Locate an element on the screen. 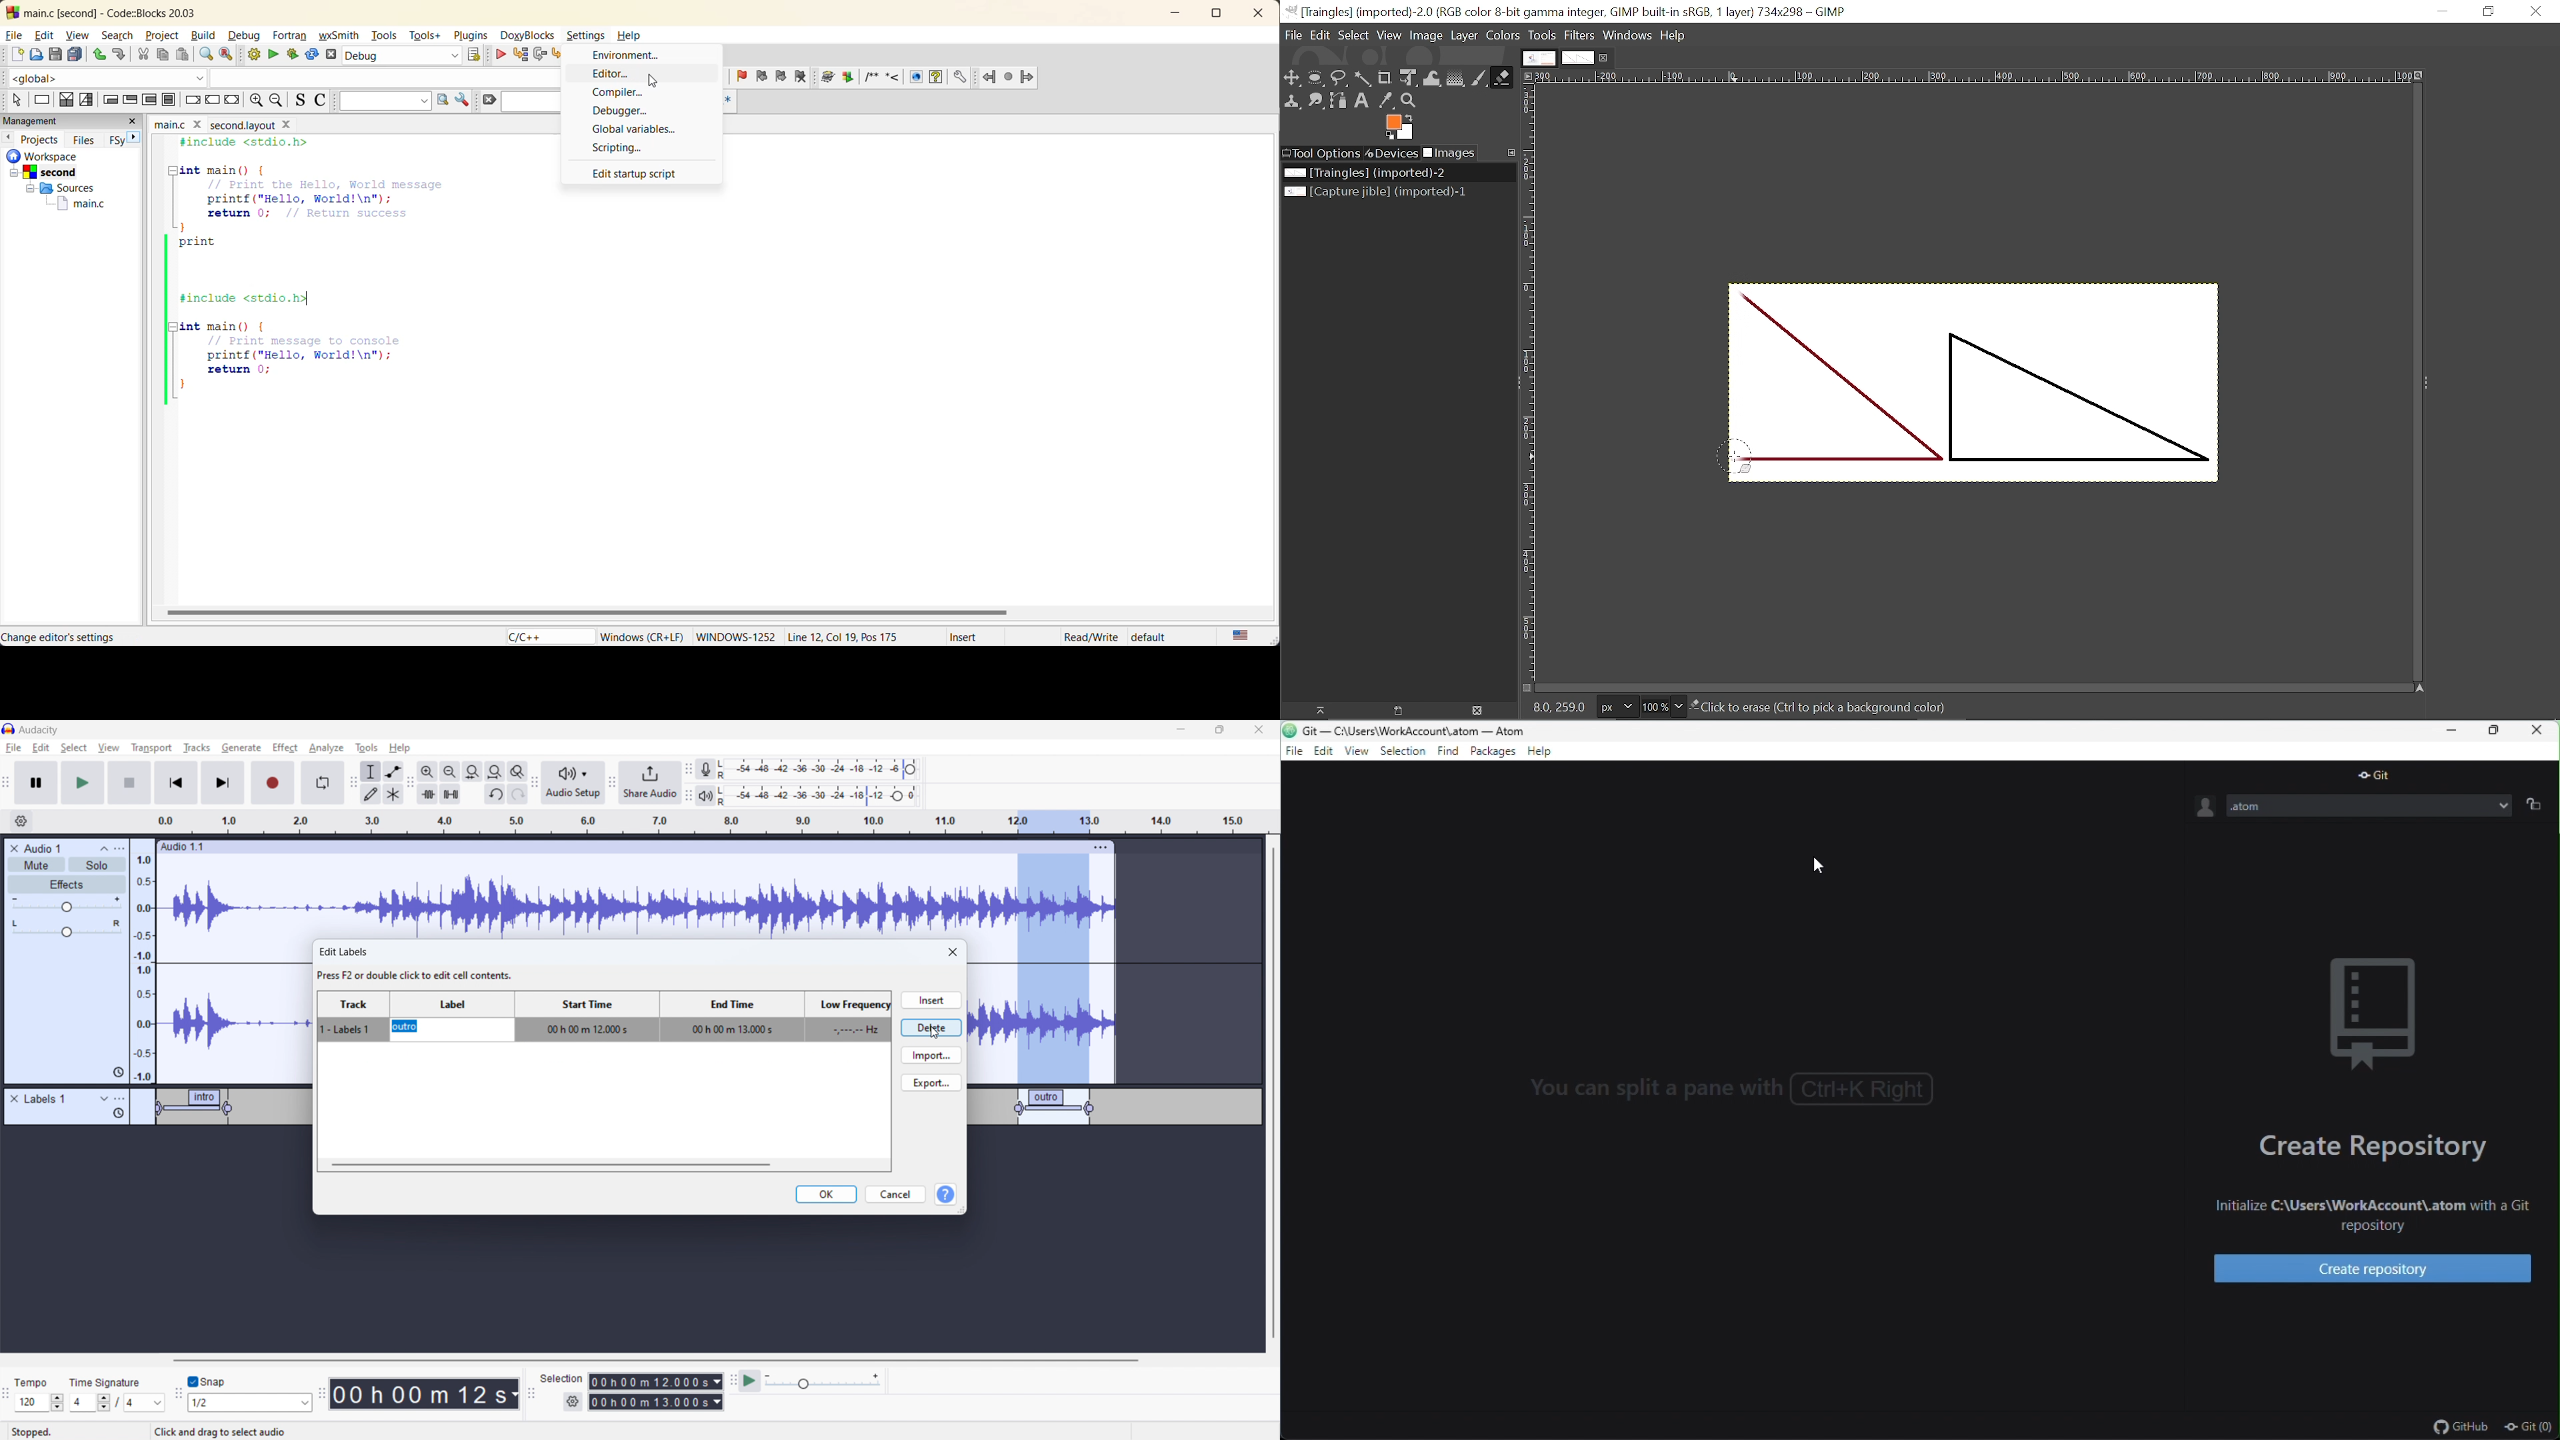 This screenshot has height=1456, width=2576. Gradient tool is located at coordinates (1456, 78).